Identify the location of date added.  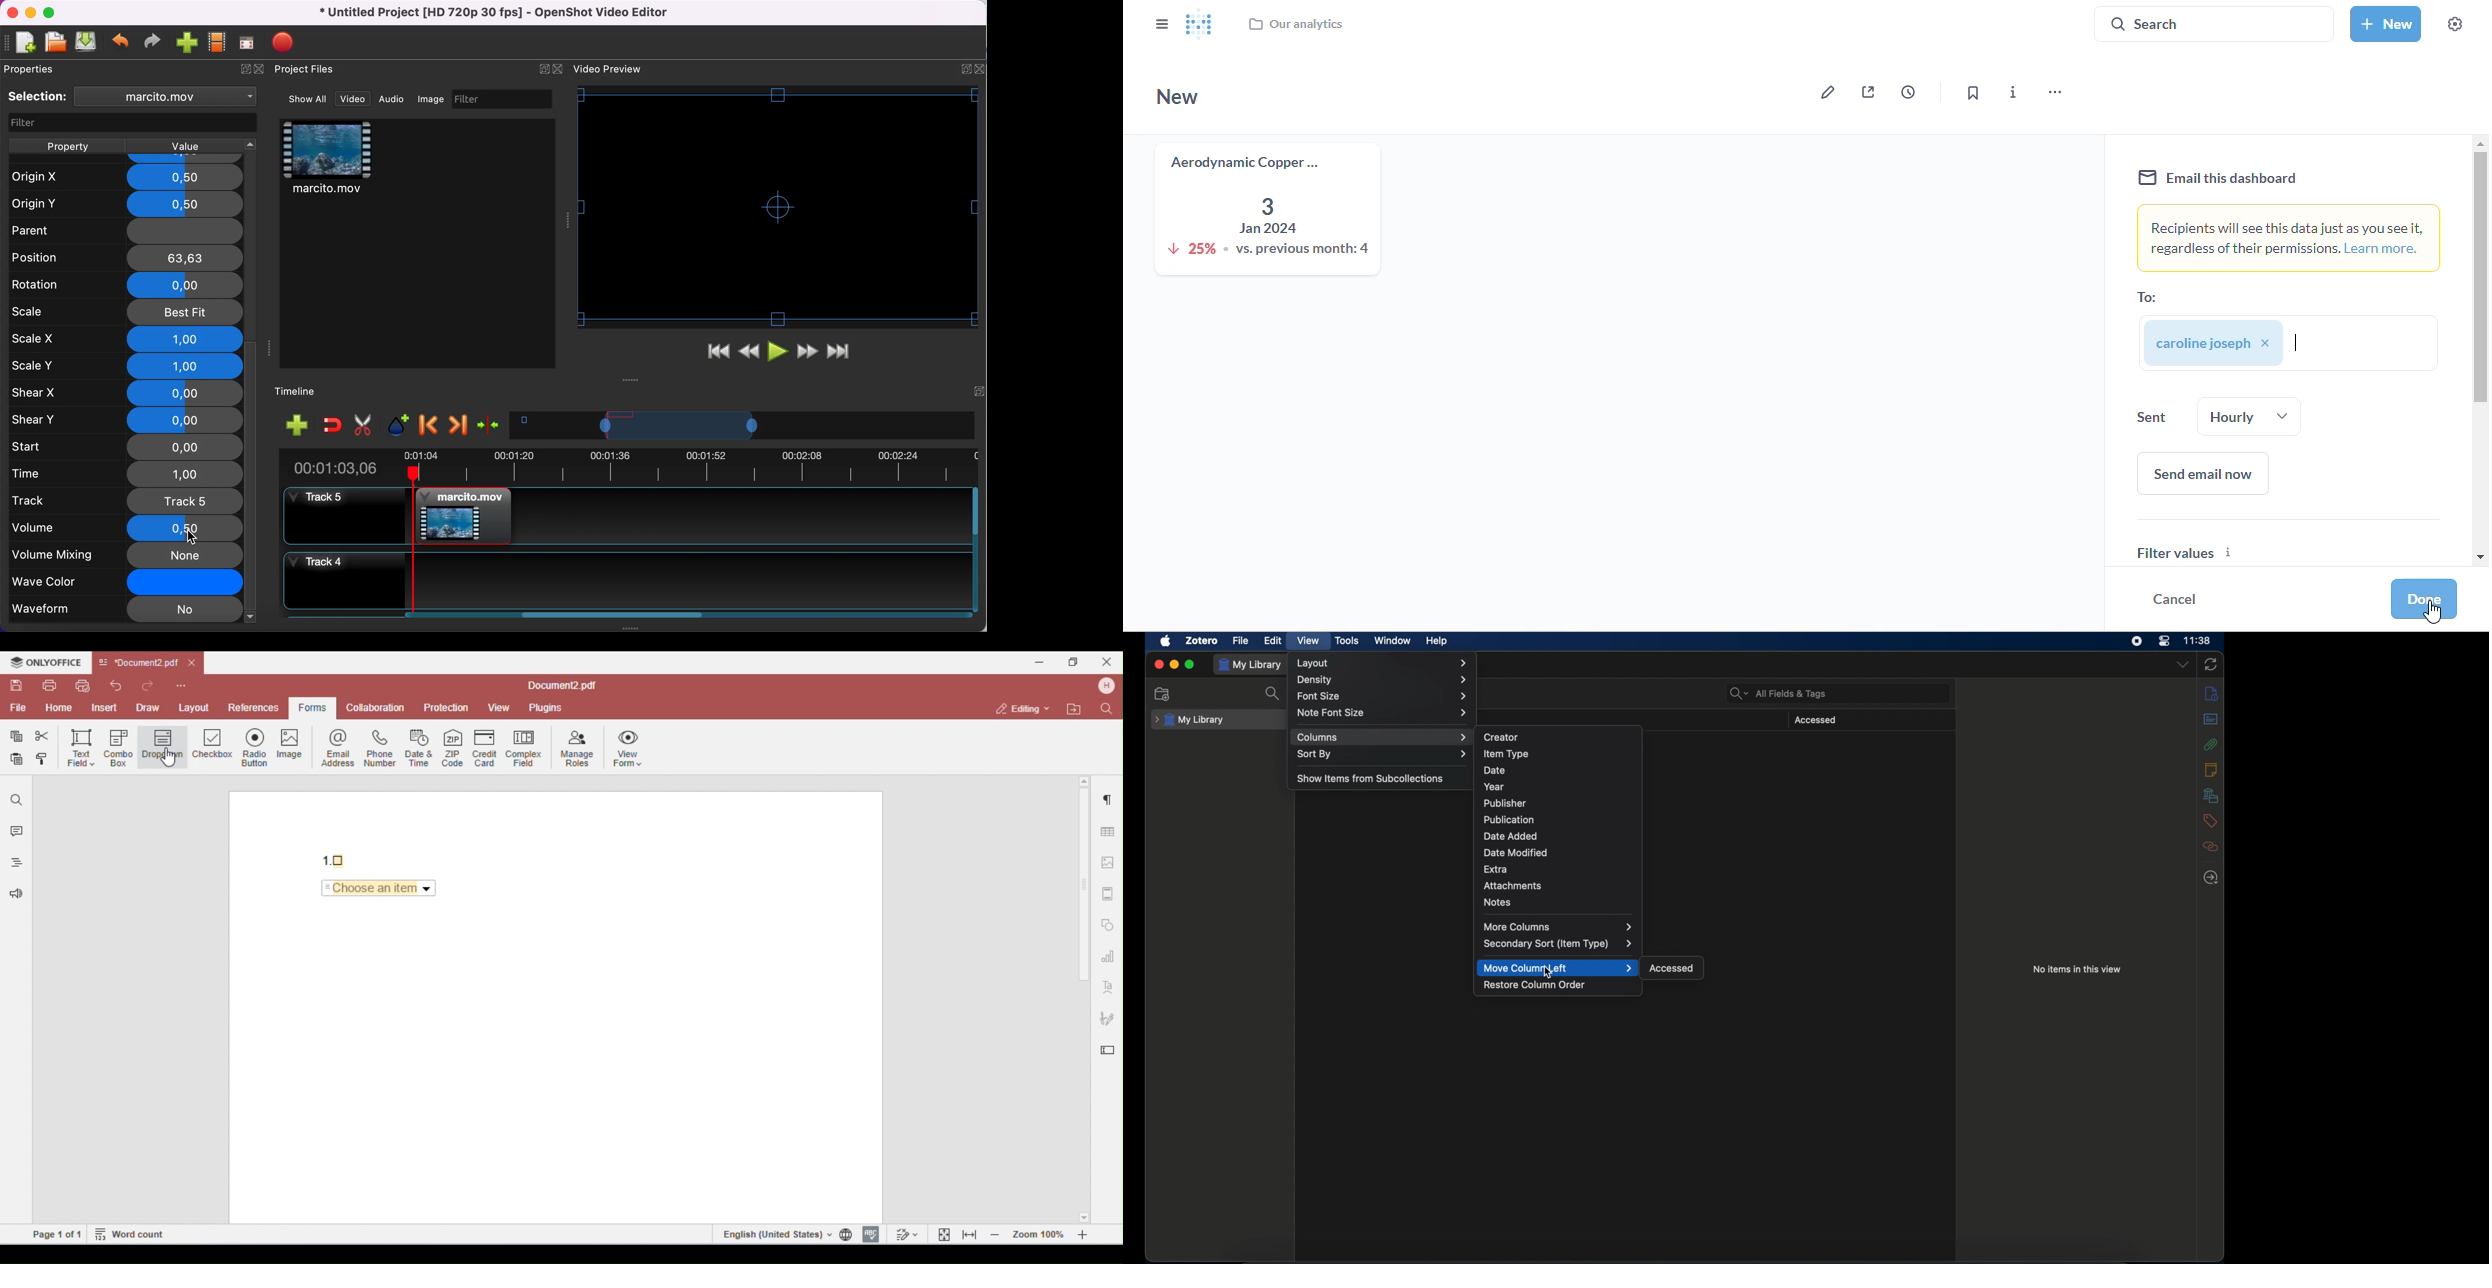
(1510, 836).